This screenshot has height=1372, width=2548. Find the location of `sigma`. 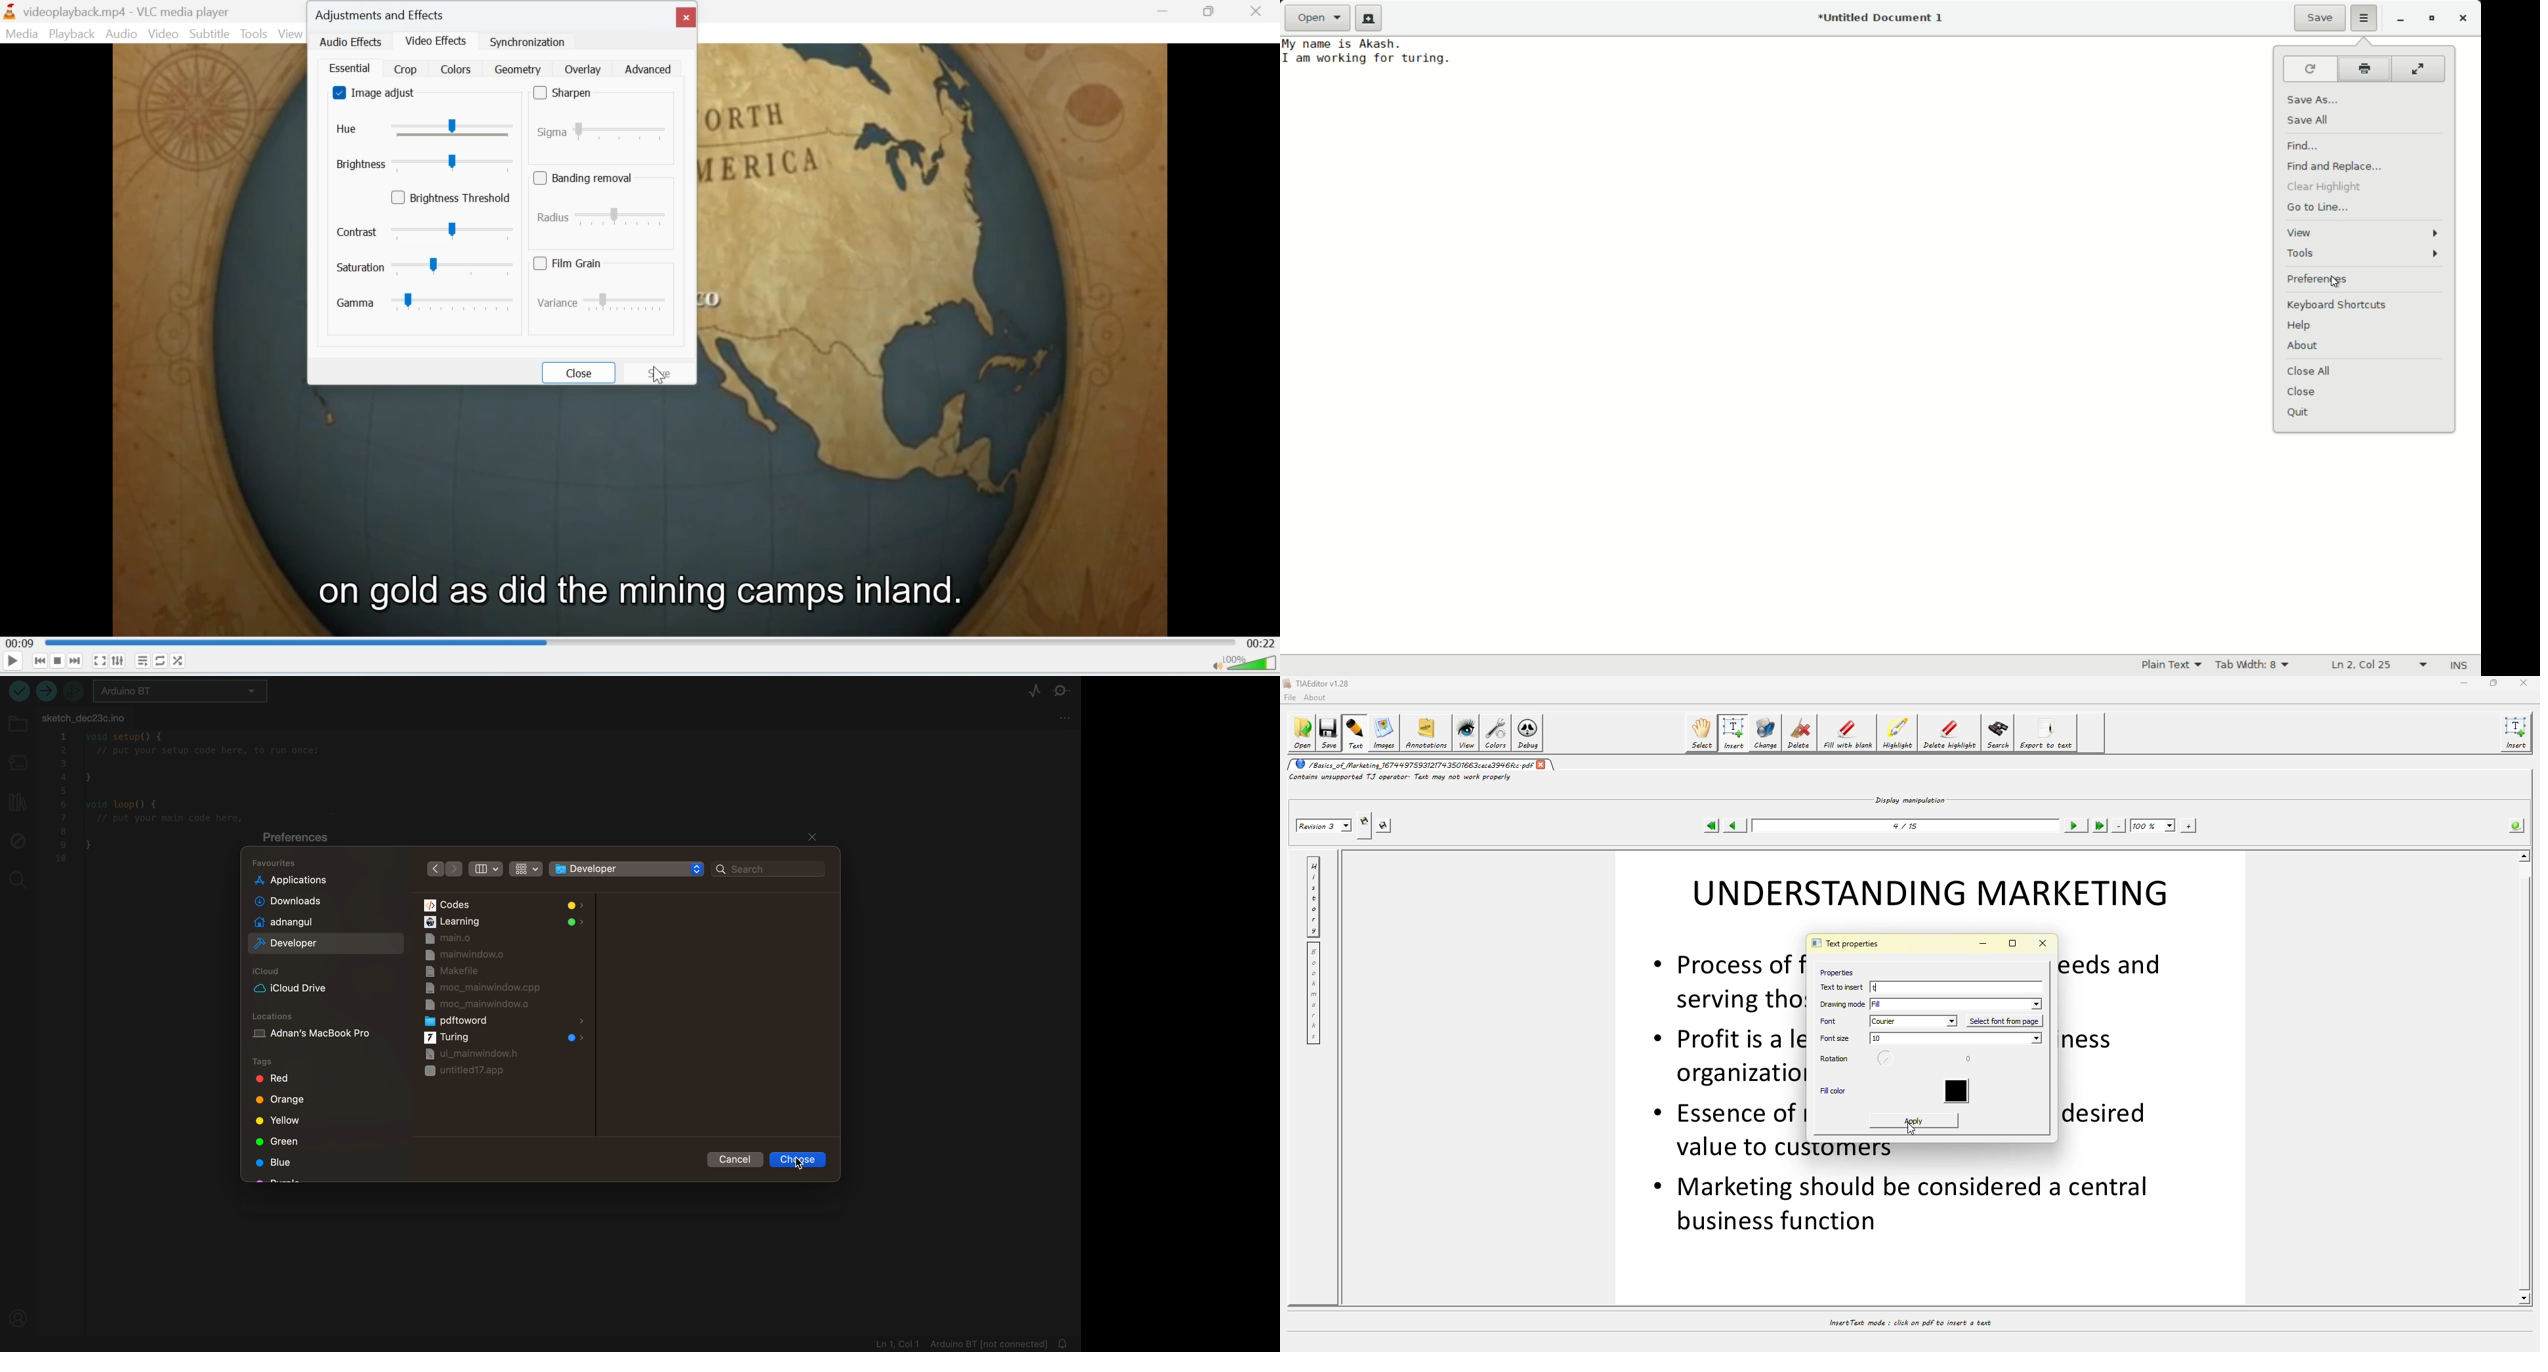

sigma is located at coordinates (607, 129).